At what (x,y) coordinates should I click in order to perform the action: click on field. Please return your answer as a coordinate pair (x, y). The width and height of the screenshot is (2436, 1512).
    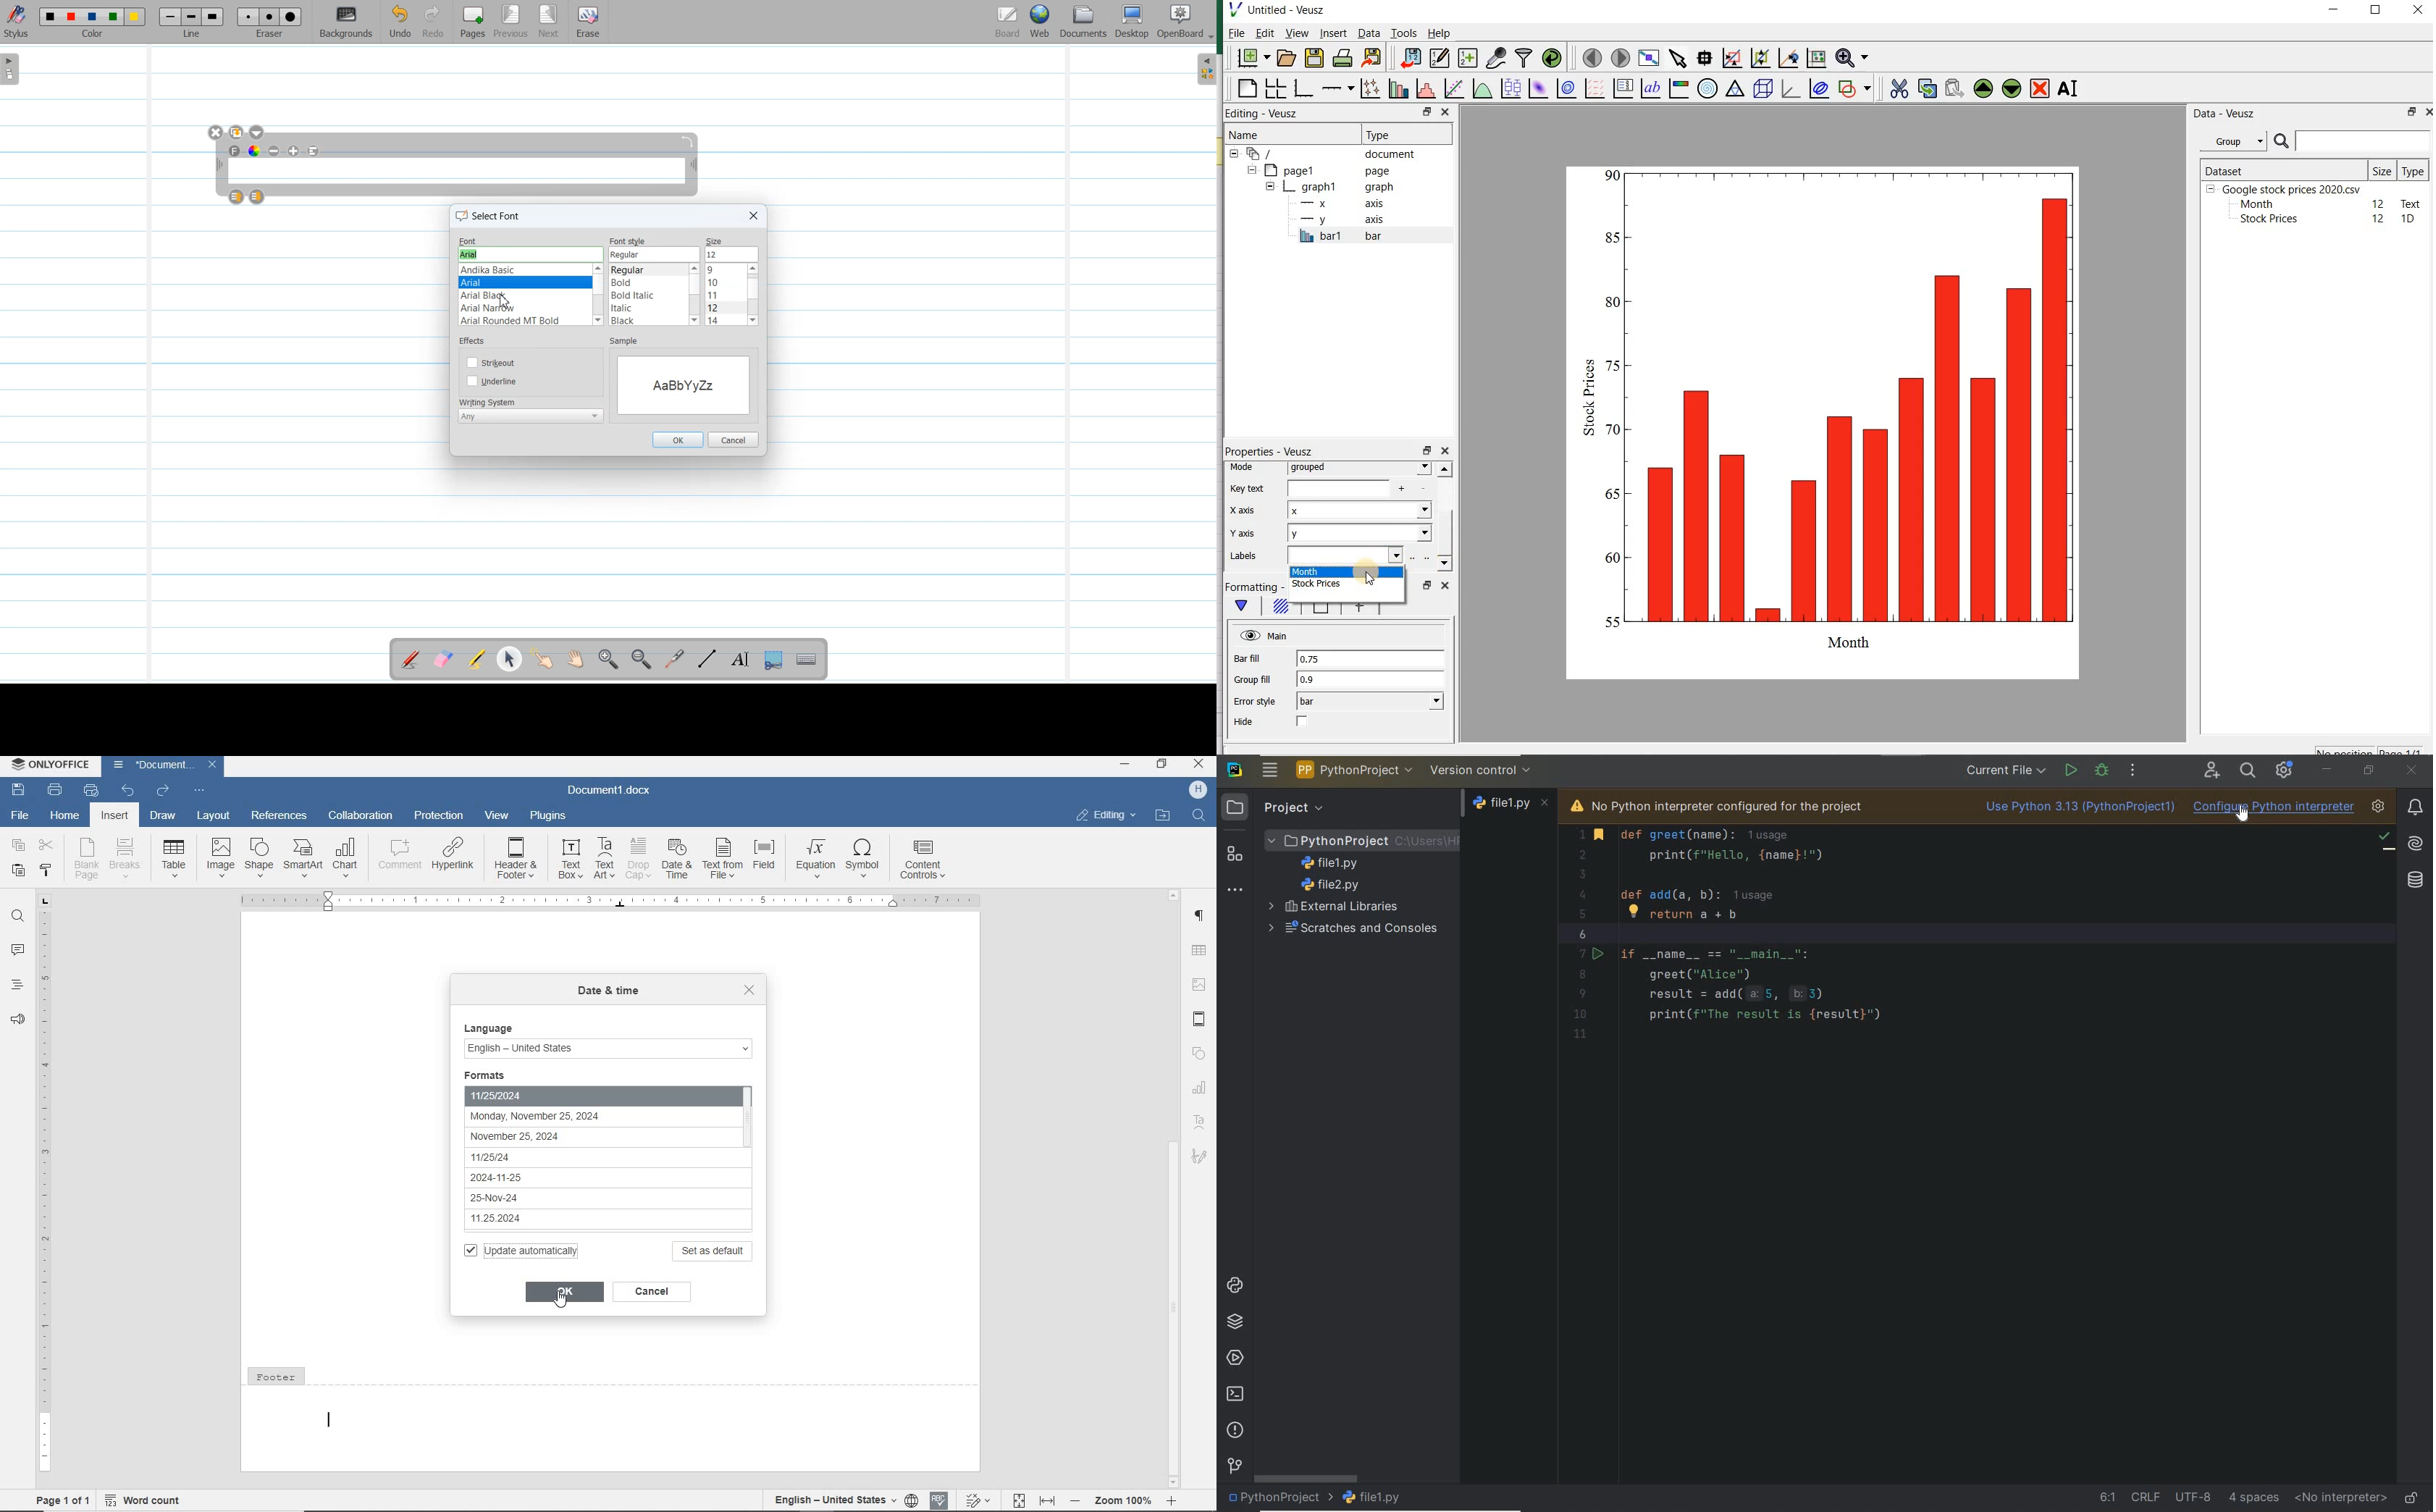
    Looking at the image, I should click on (767, 859).